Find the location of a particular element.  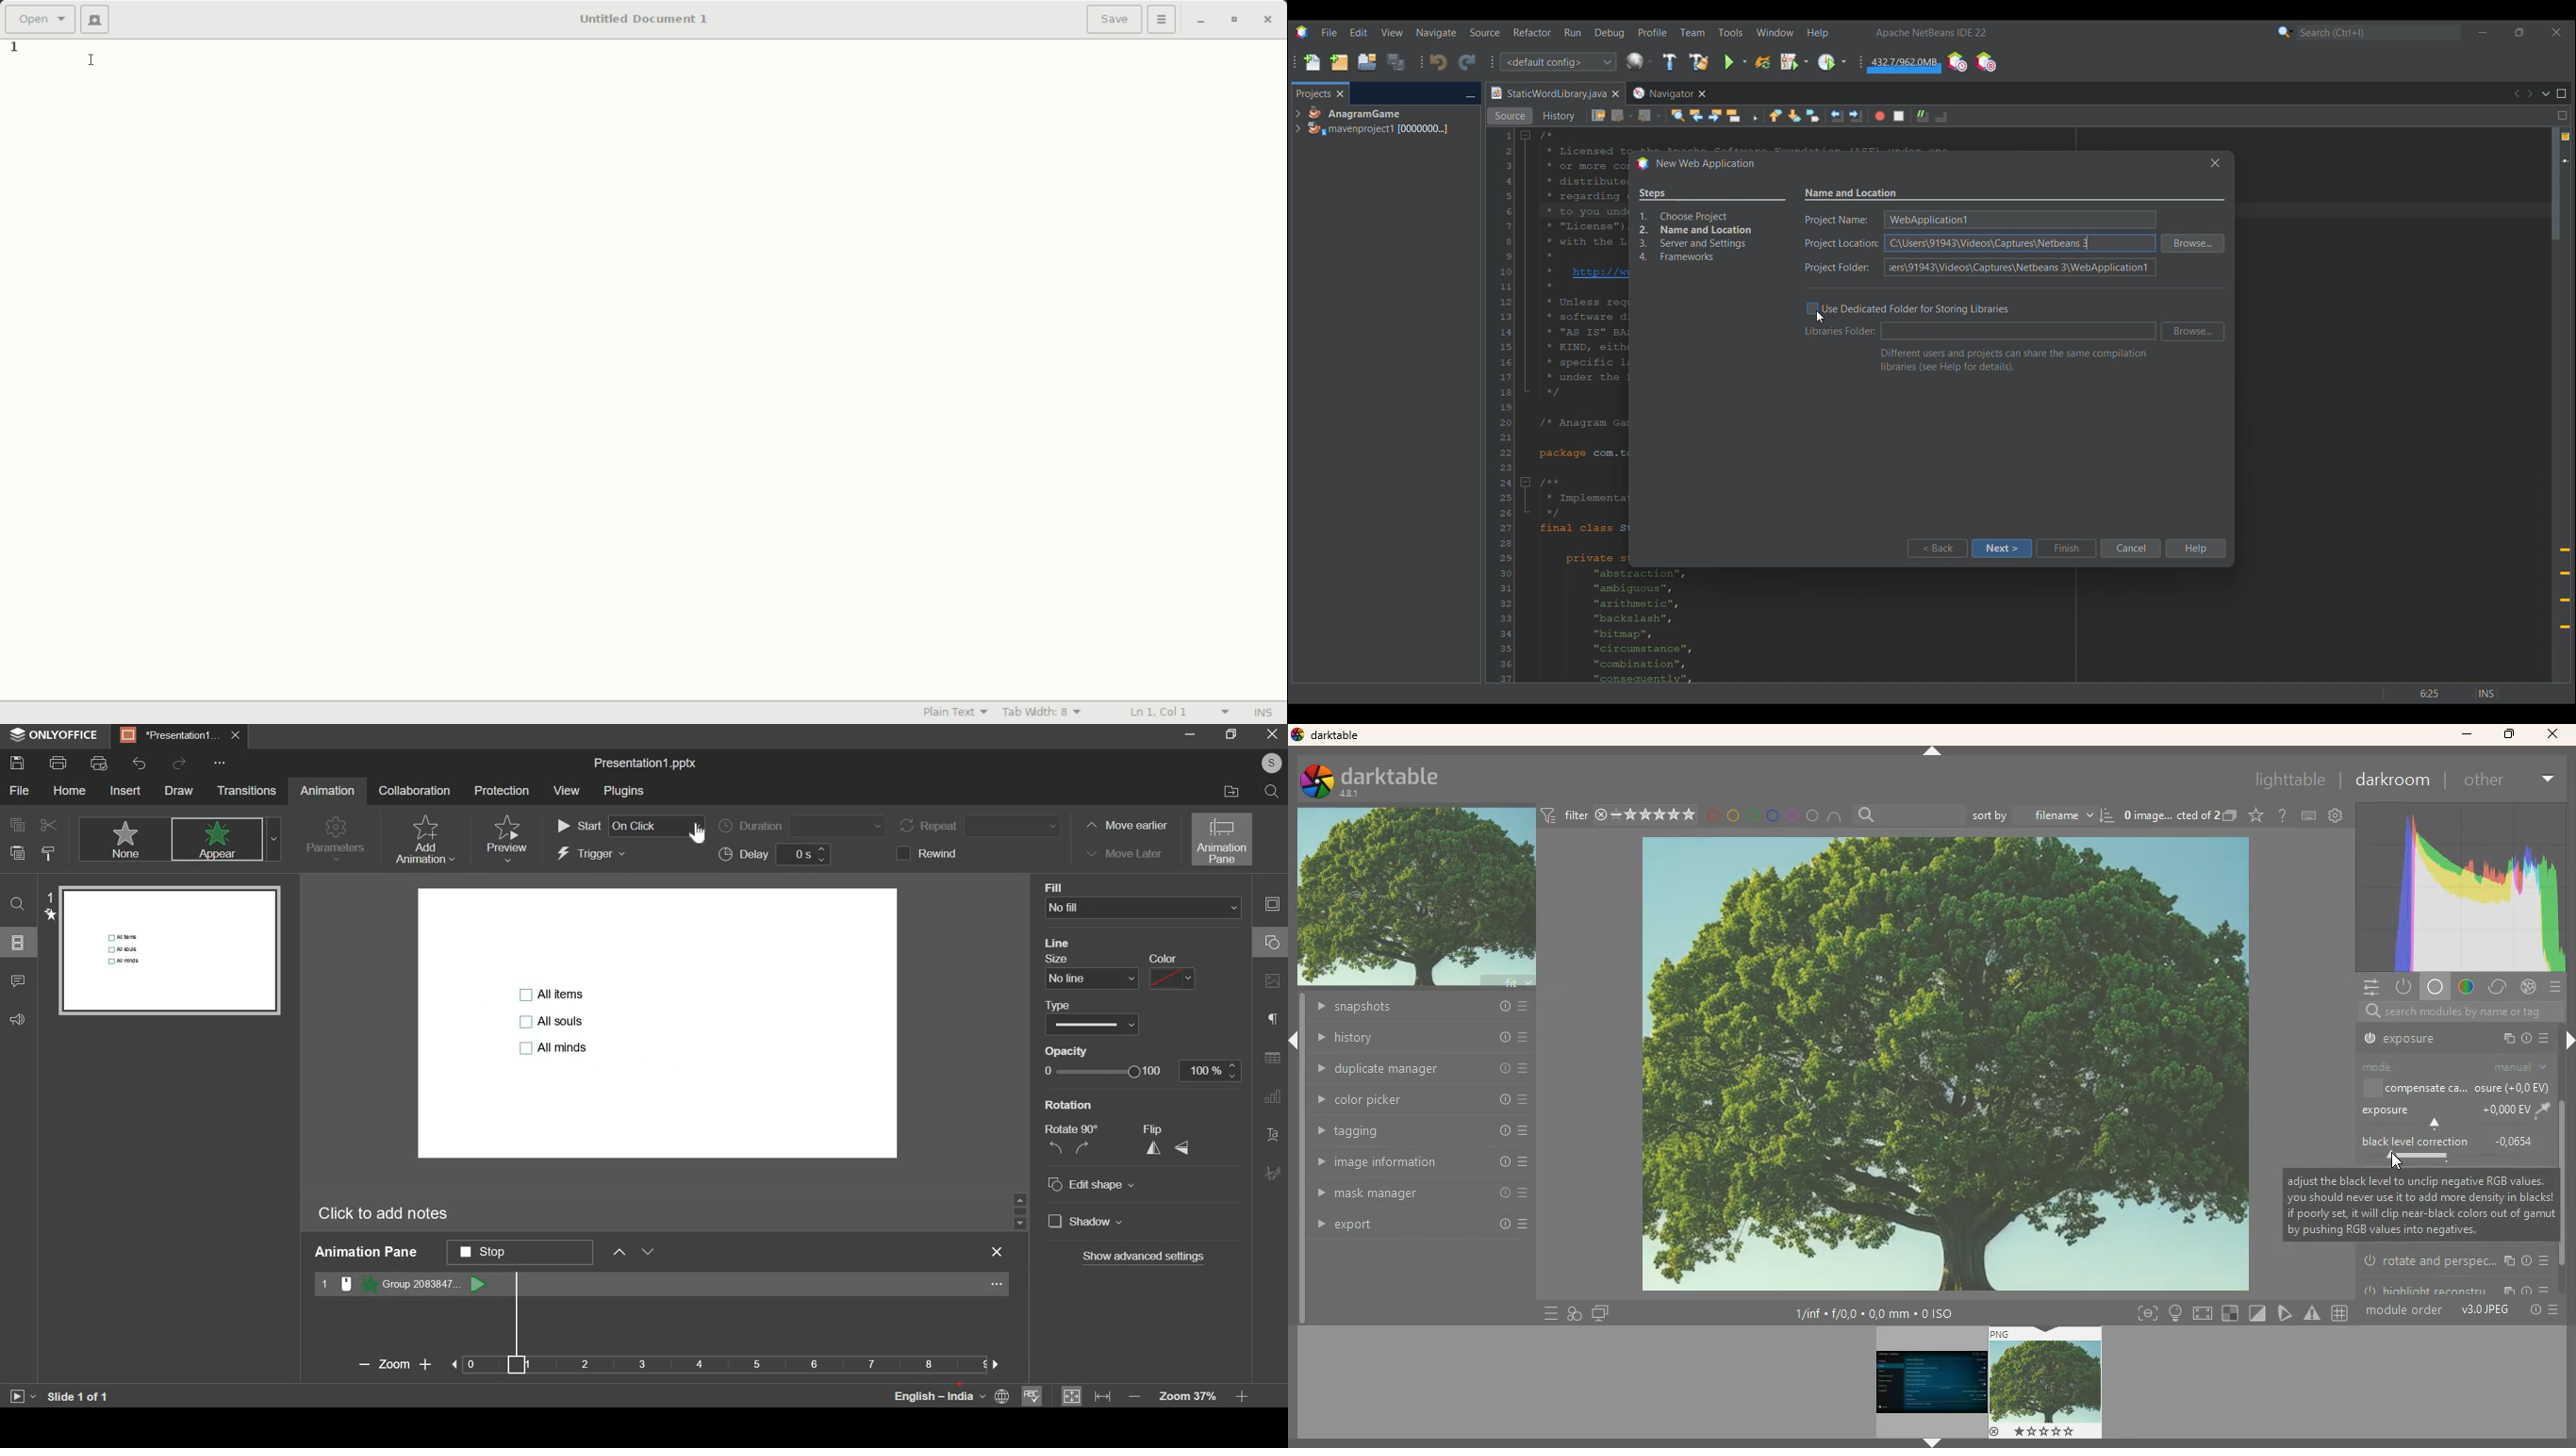

animation 1 is located at coordinates (403, 1284).